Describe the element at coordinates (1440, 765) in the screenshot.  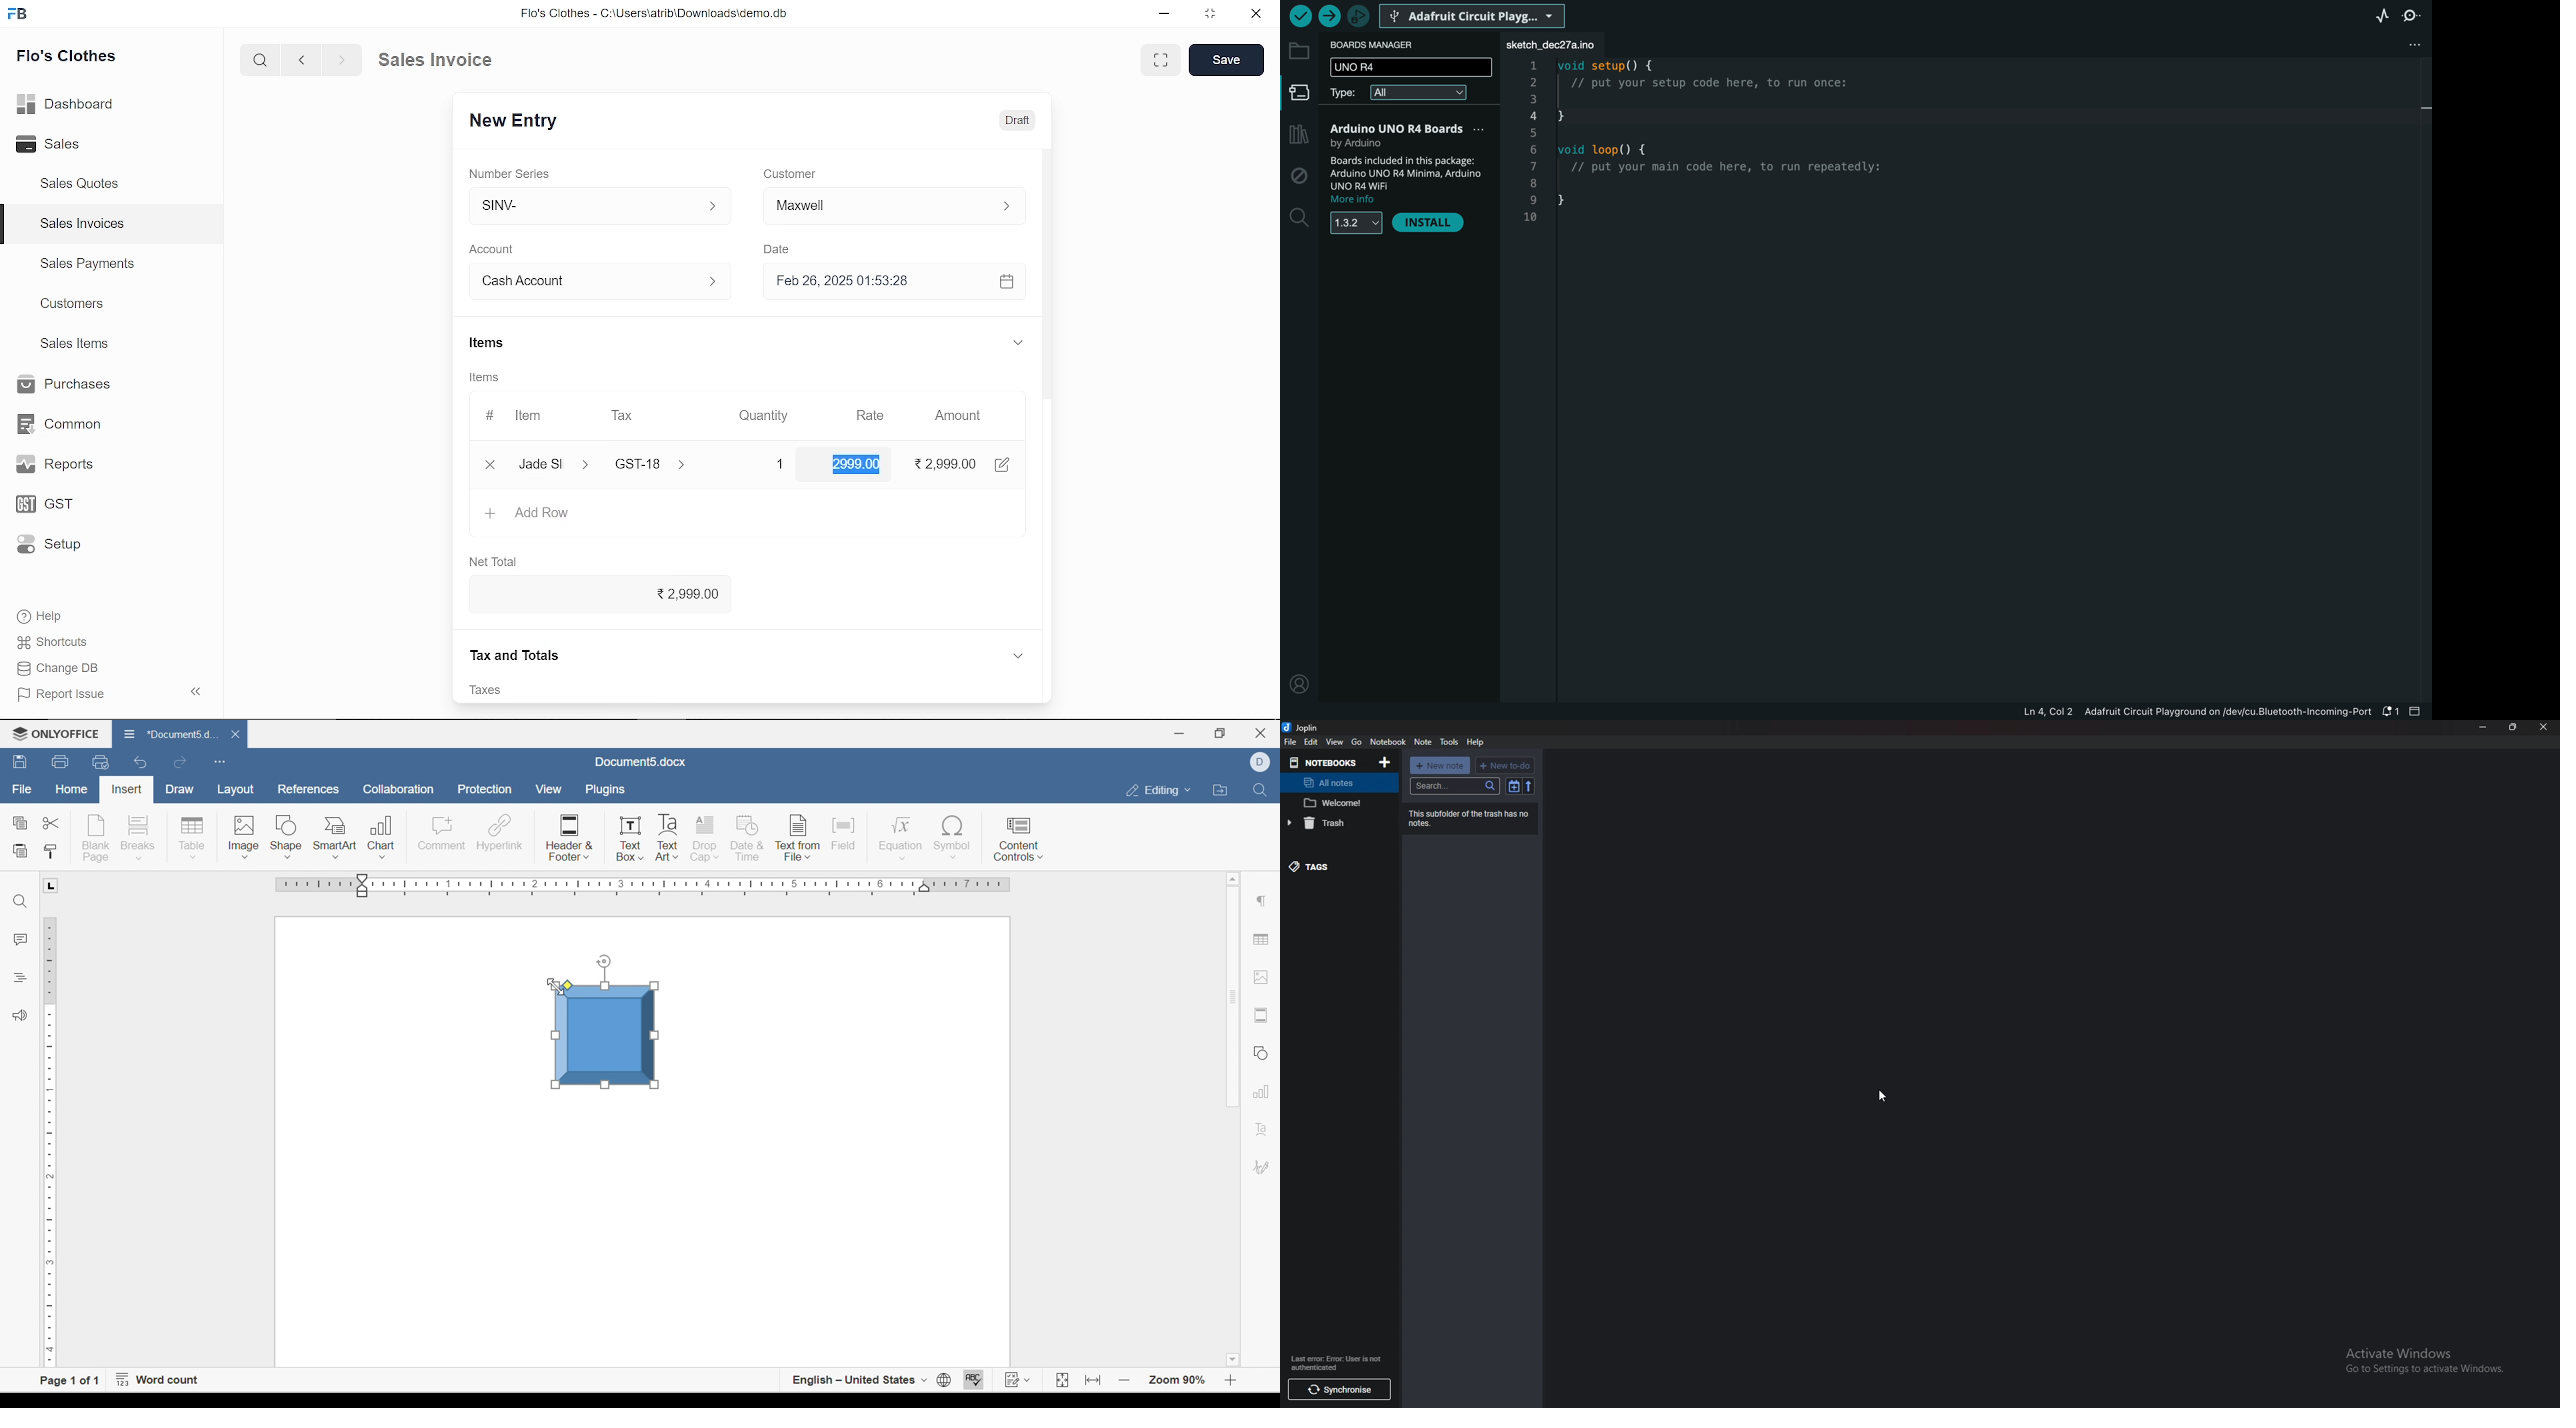
I see `New note` at that location.